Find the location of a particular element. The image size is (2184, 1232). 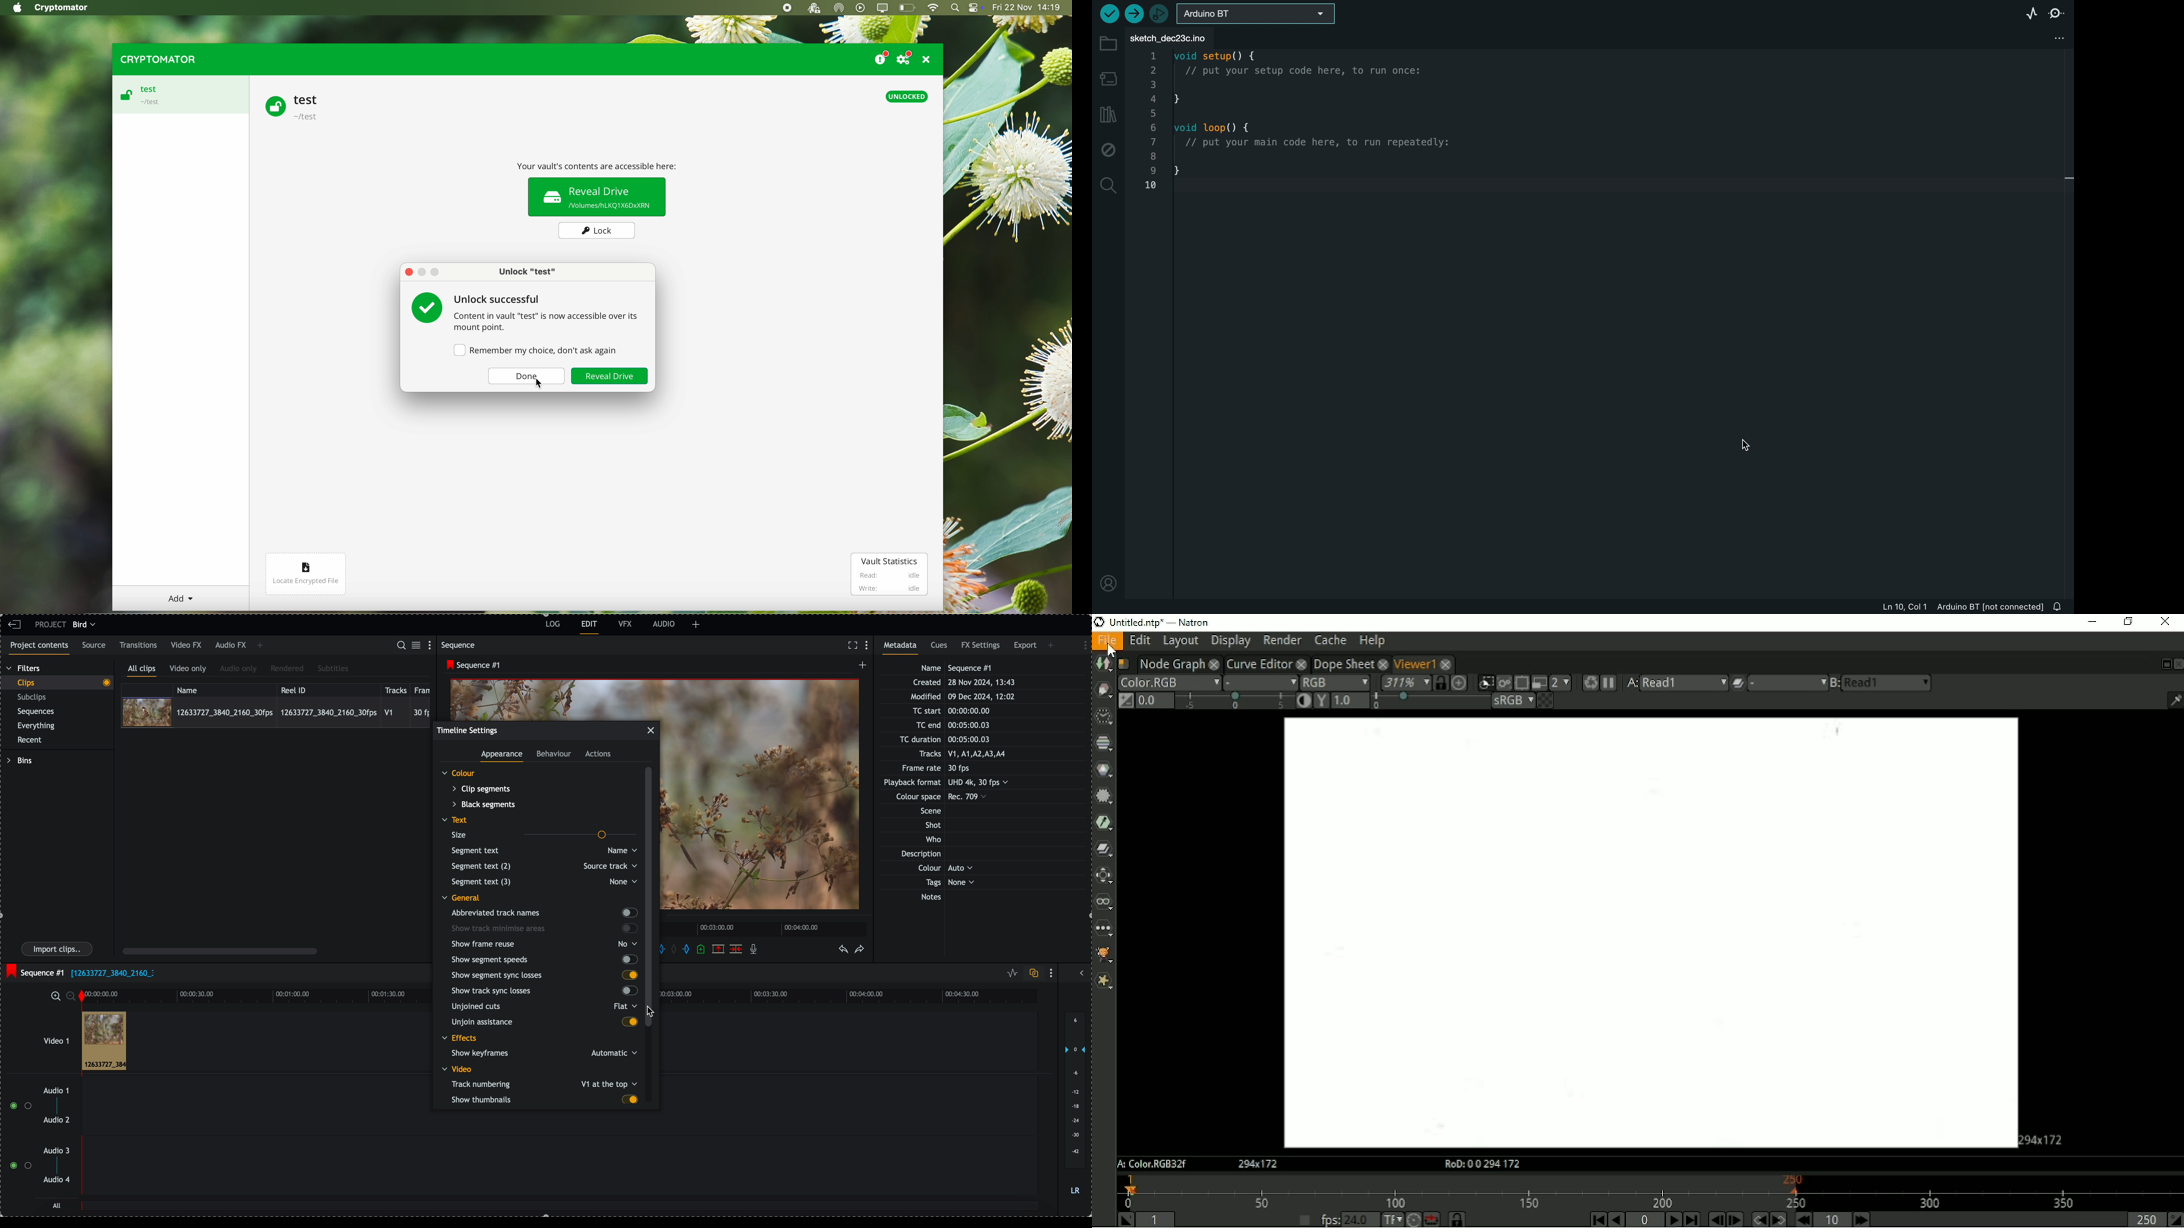

recent is located at coordinates (32, 741).